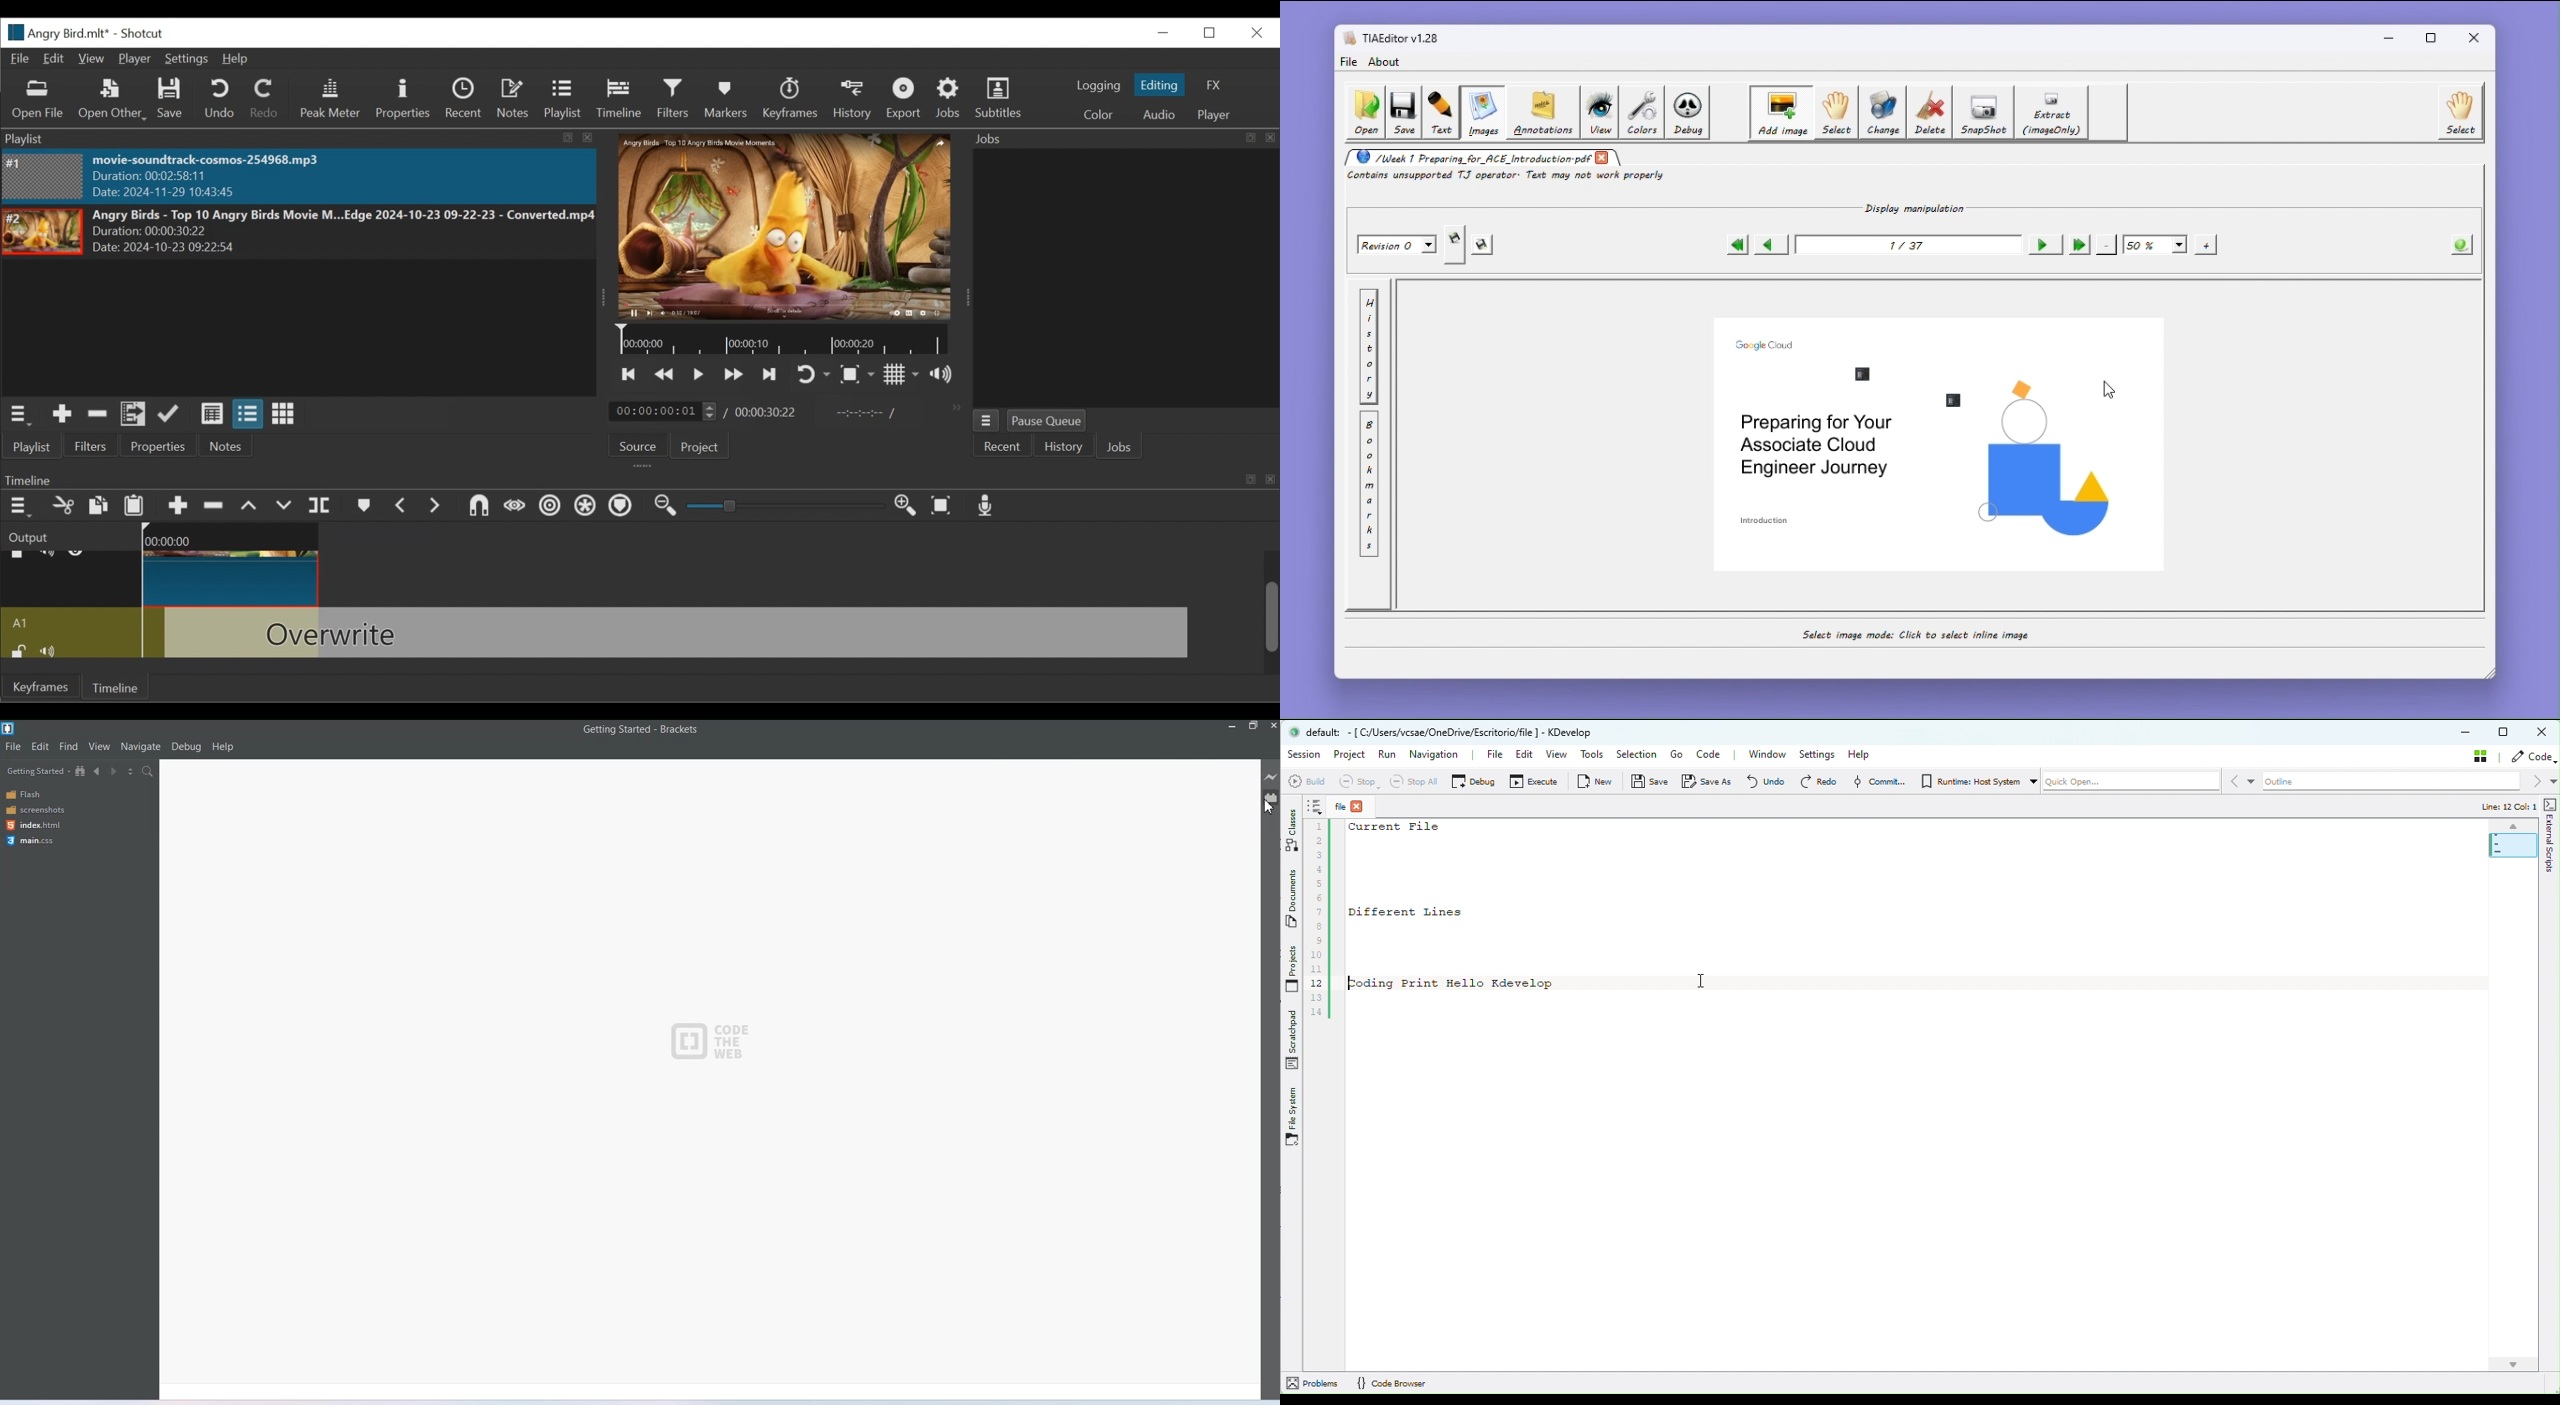 The width and height of the screenshot is (2576, 1428). What do you see at coordinates (658, 411) in the screenshot?
I see `/ 00:00:00:01(Current duration)` at bounding box center [658, 411].